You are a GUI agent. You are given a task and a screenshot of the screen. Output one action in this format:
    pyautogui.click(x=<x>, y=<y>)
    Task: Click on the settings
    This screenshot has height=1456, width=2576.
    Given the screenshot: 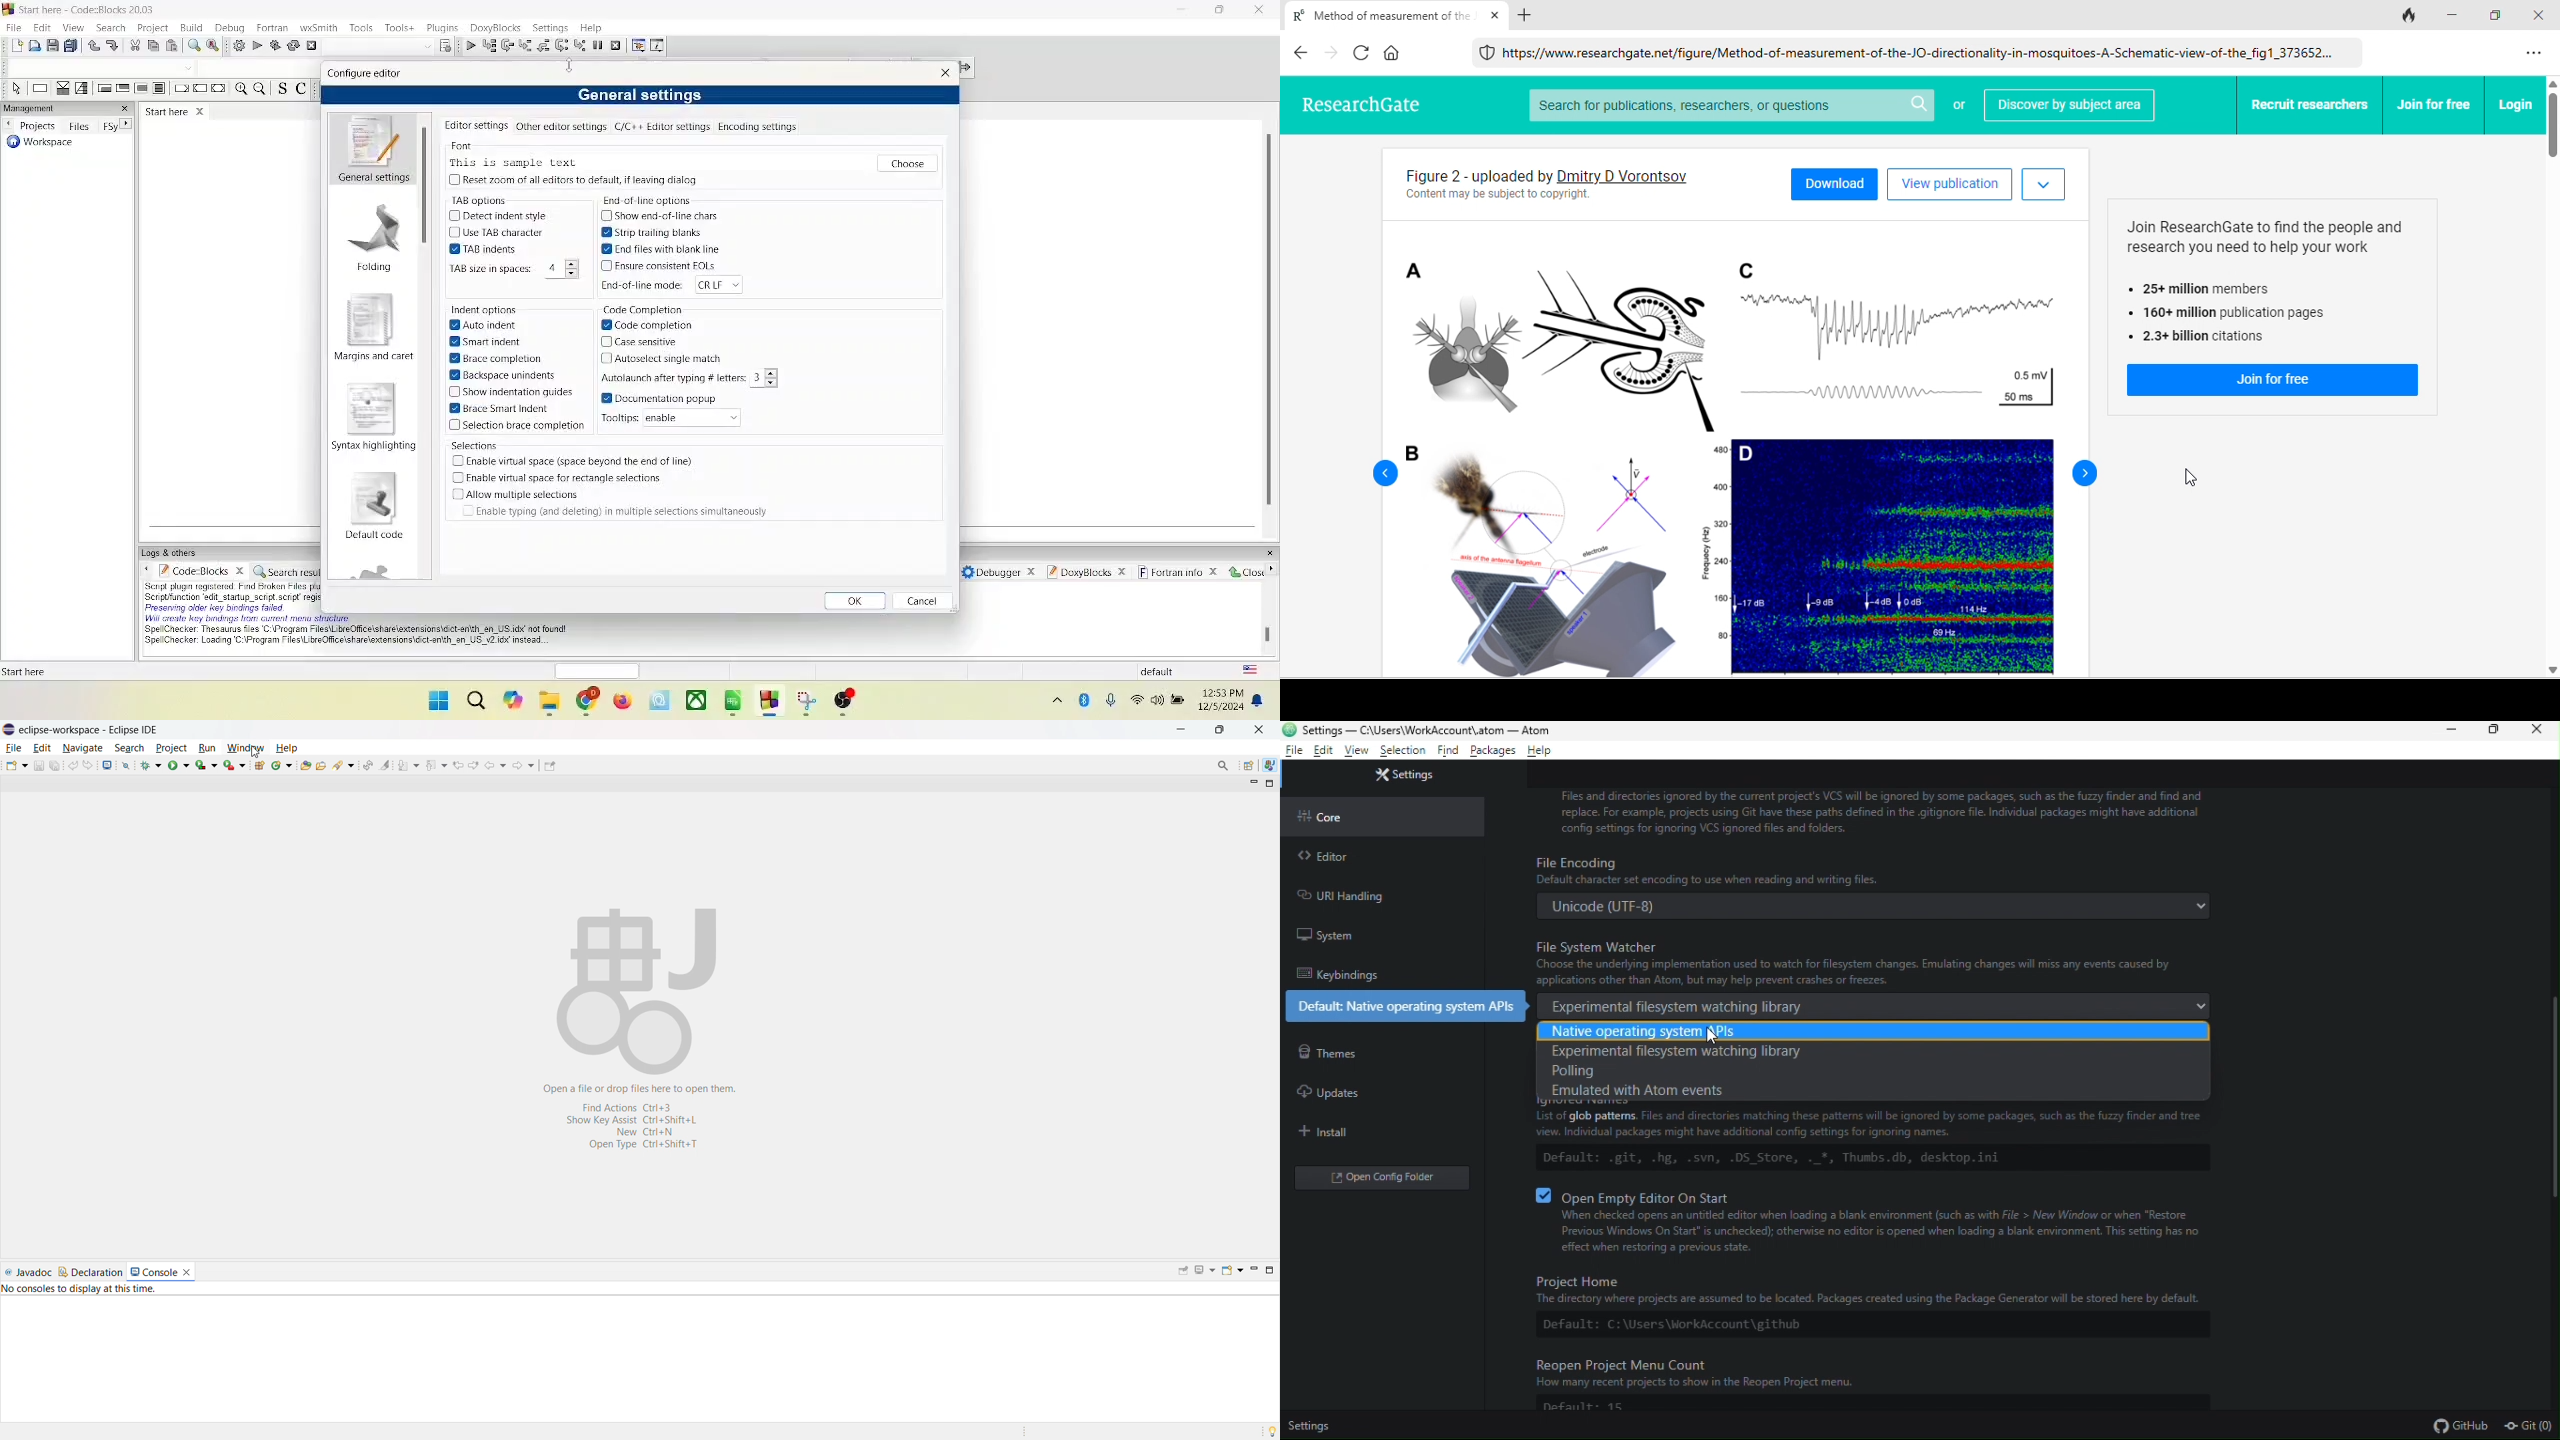 What is the action you would take?
    pyautogui.click(x=553, y=28)
    